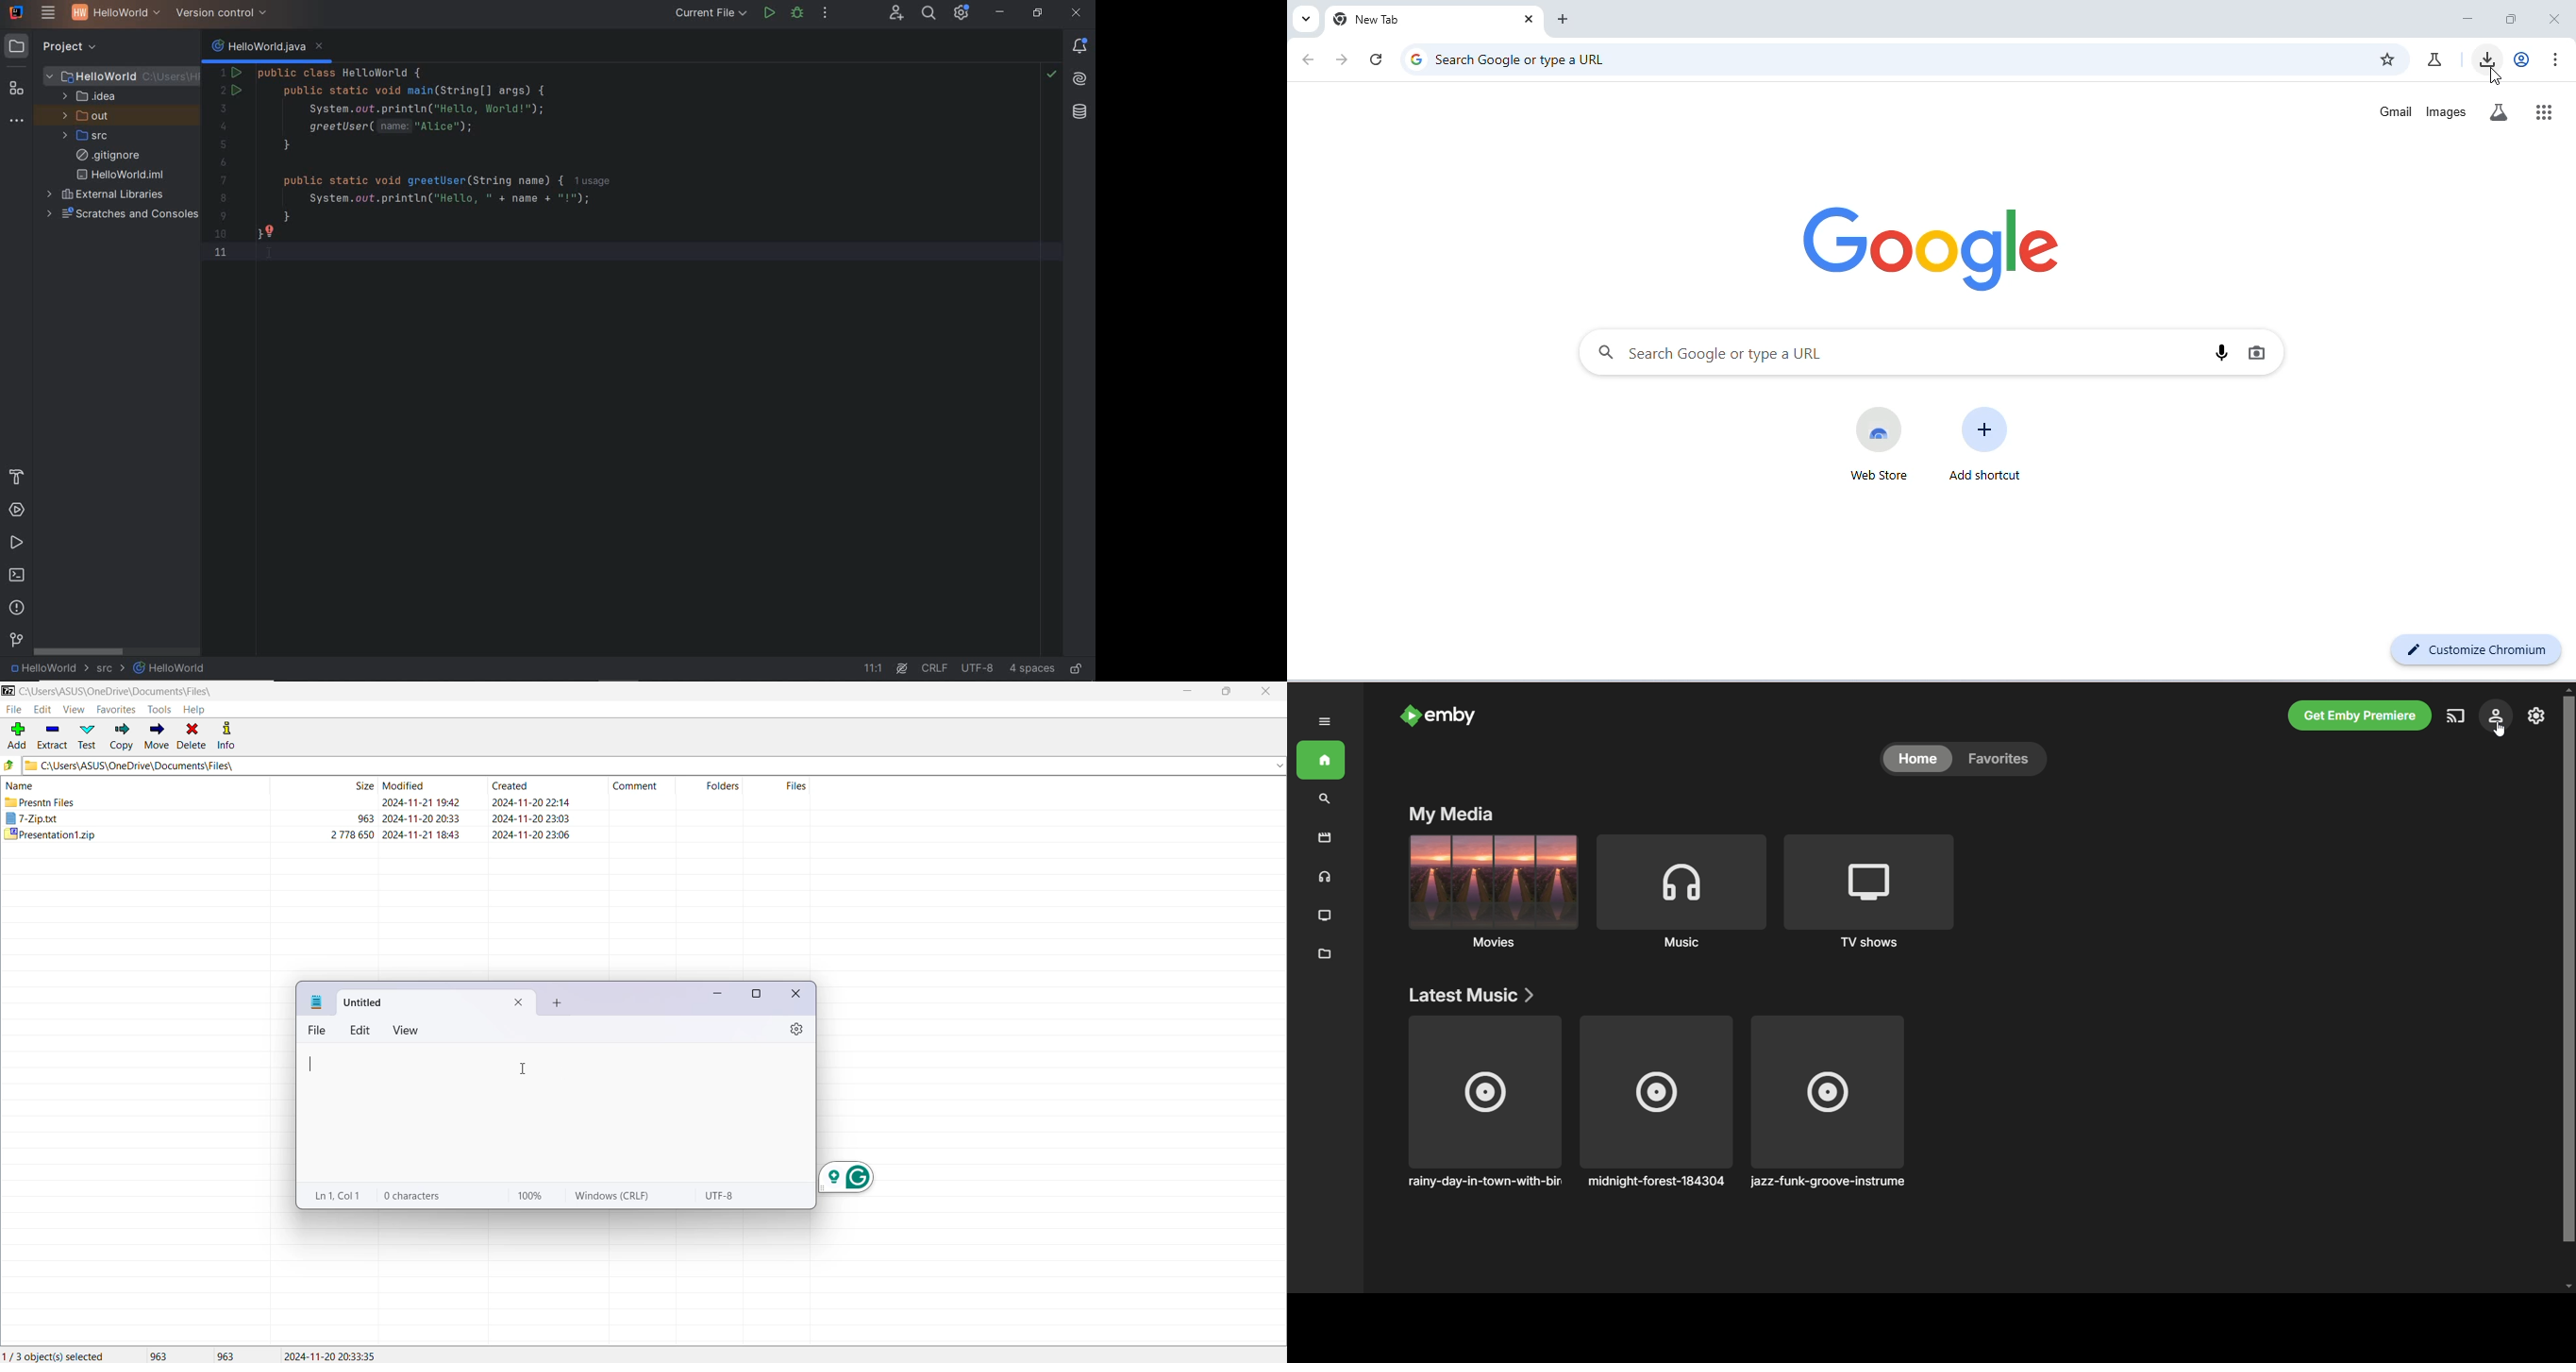 Image resolution: width=2576 pixels, height=1372 pixels. I want to click on Copy, so click(119, 737).